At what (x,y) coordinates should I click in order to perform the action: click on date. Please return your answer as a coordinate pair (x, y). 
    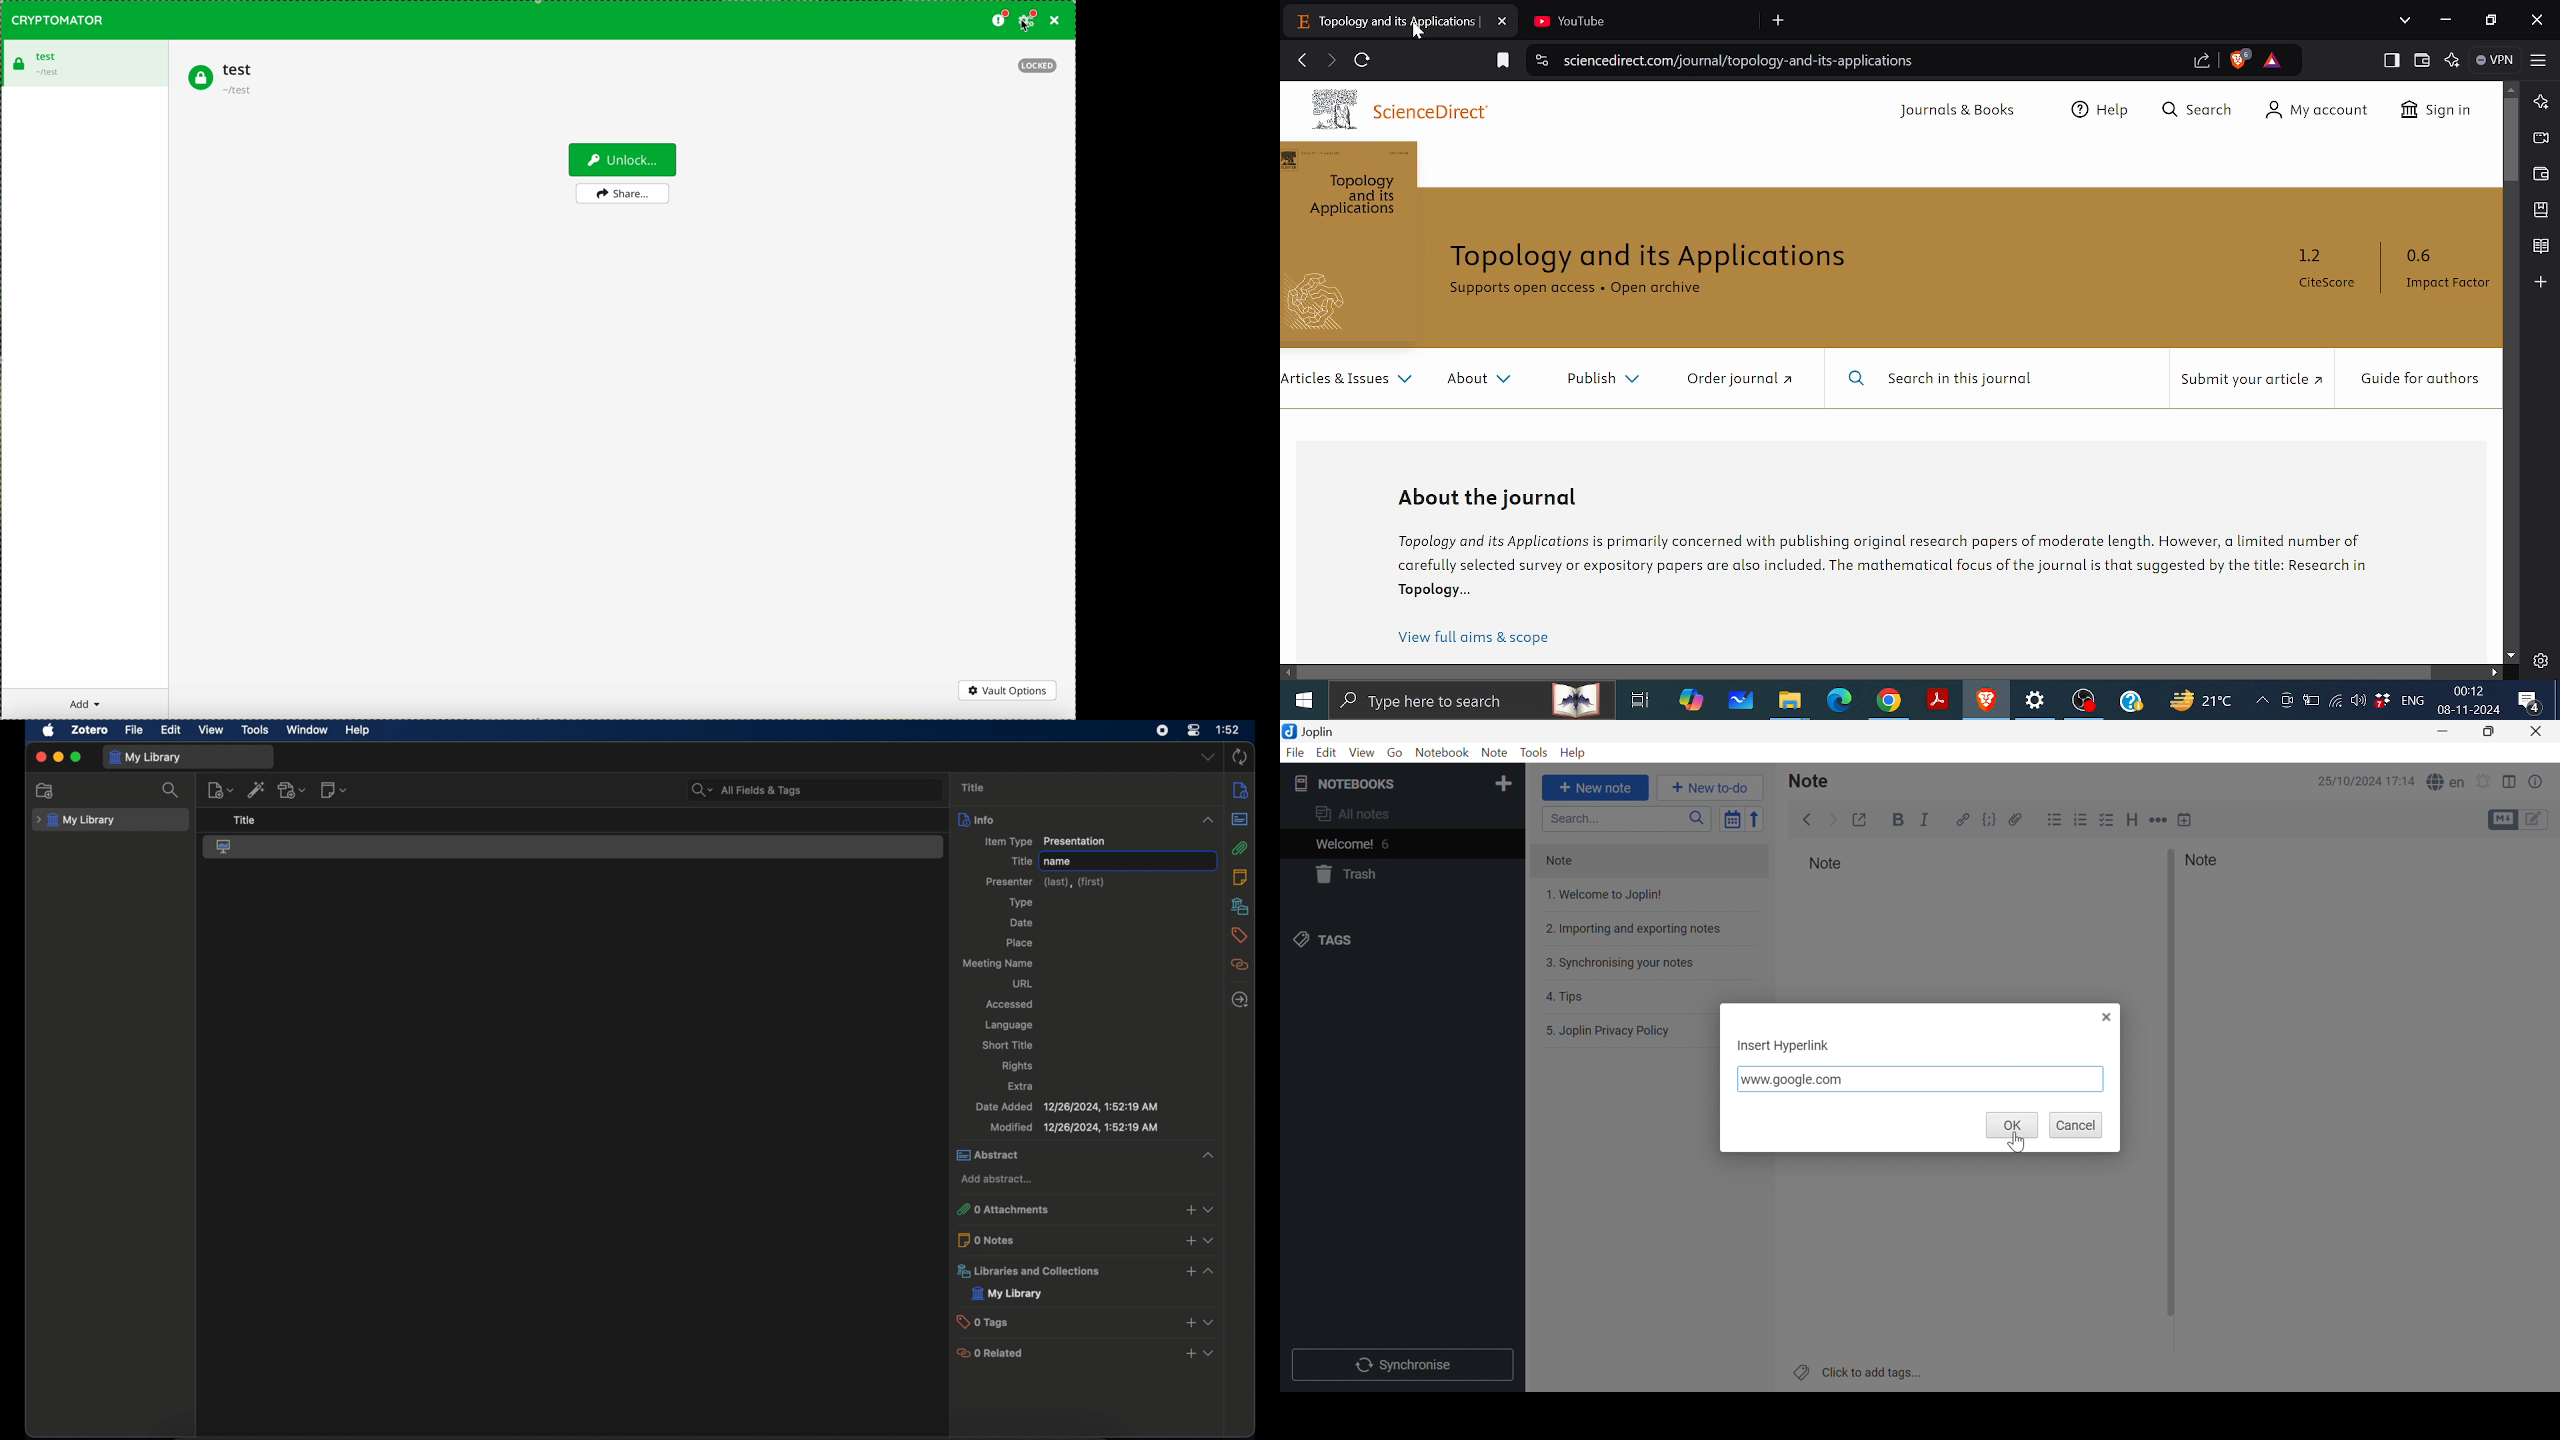
    Looking at the image, I should click on (1023, 923).